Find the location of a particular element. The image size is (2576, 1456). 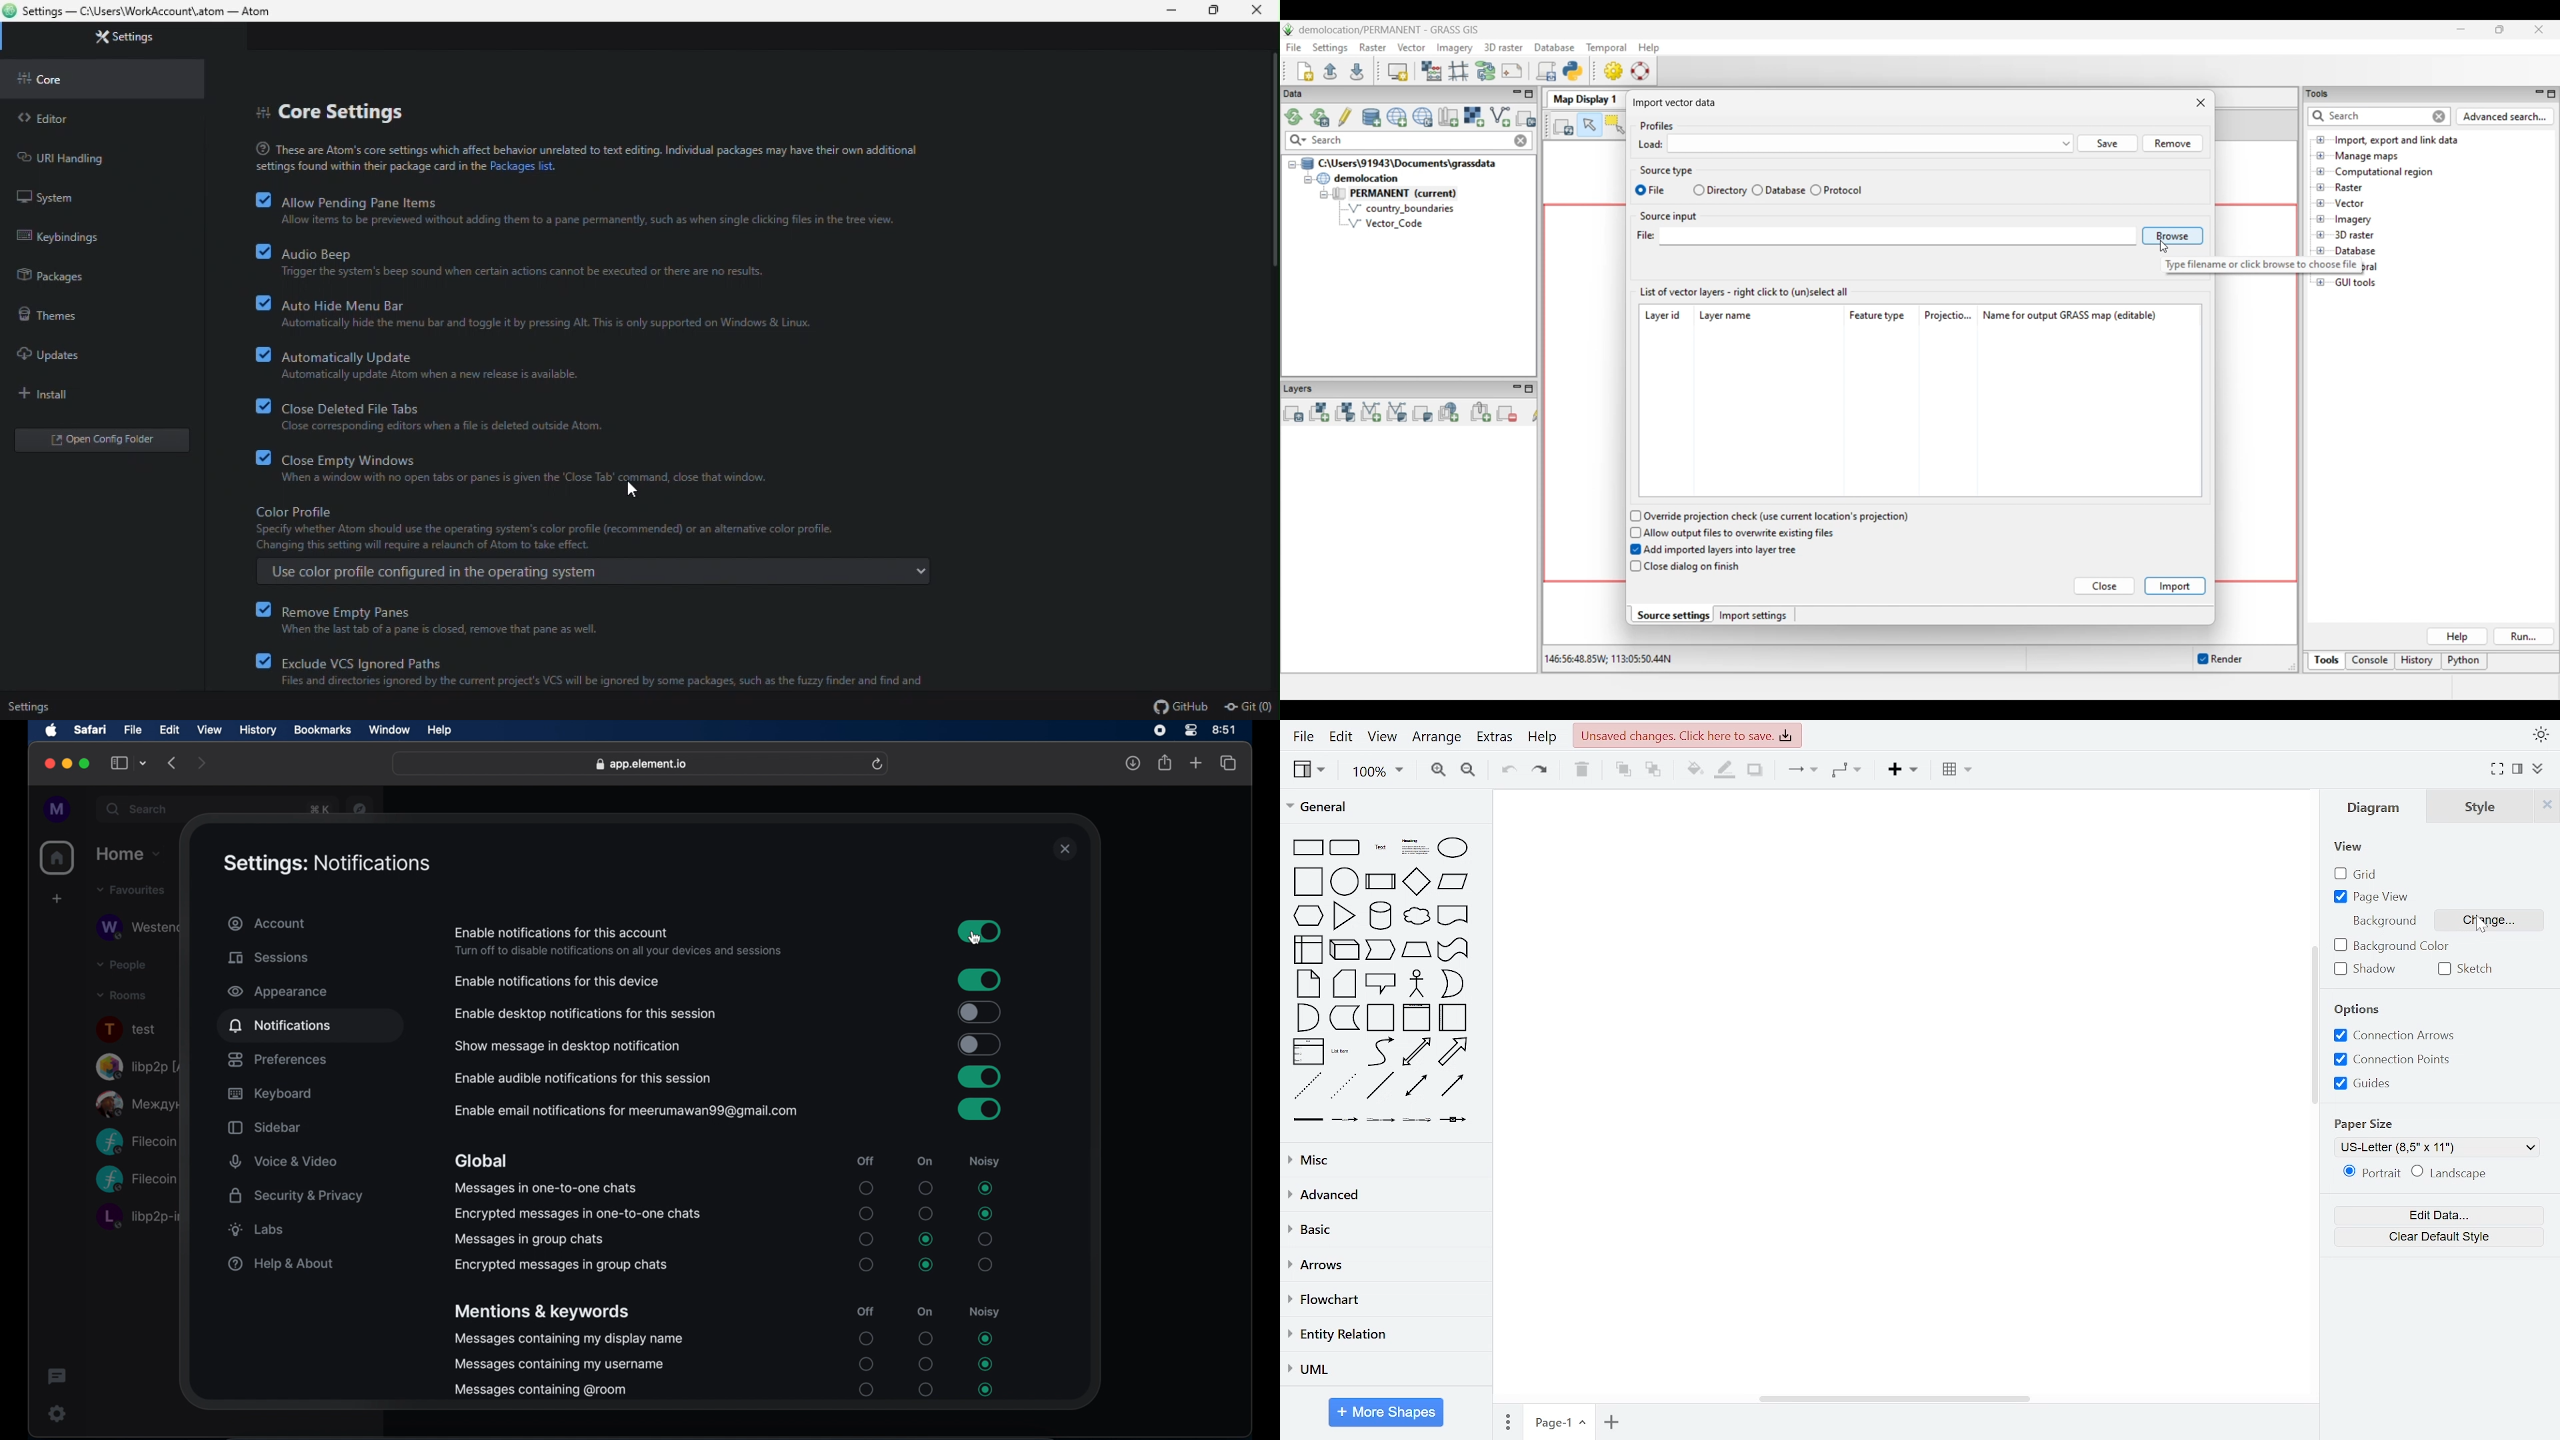

time is located at coordinates (1225, 730).